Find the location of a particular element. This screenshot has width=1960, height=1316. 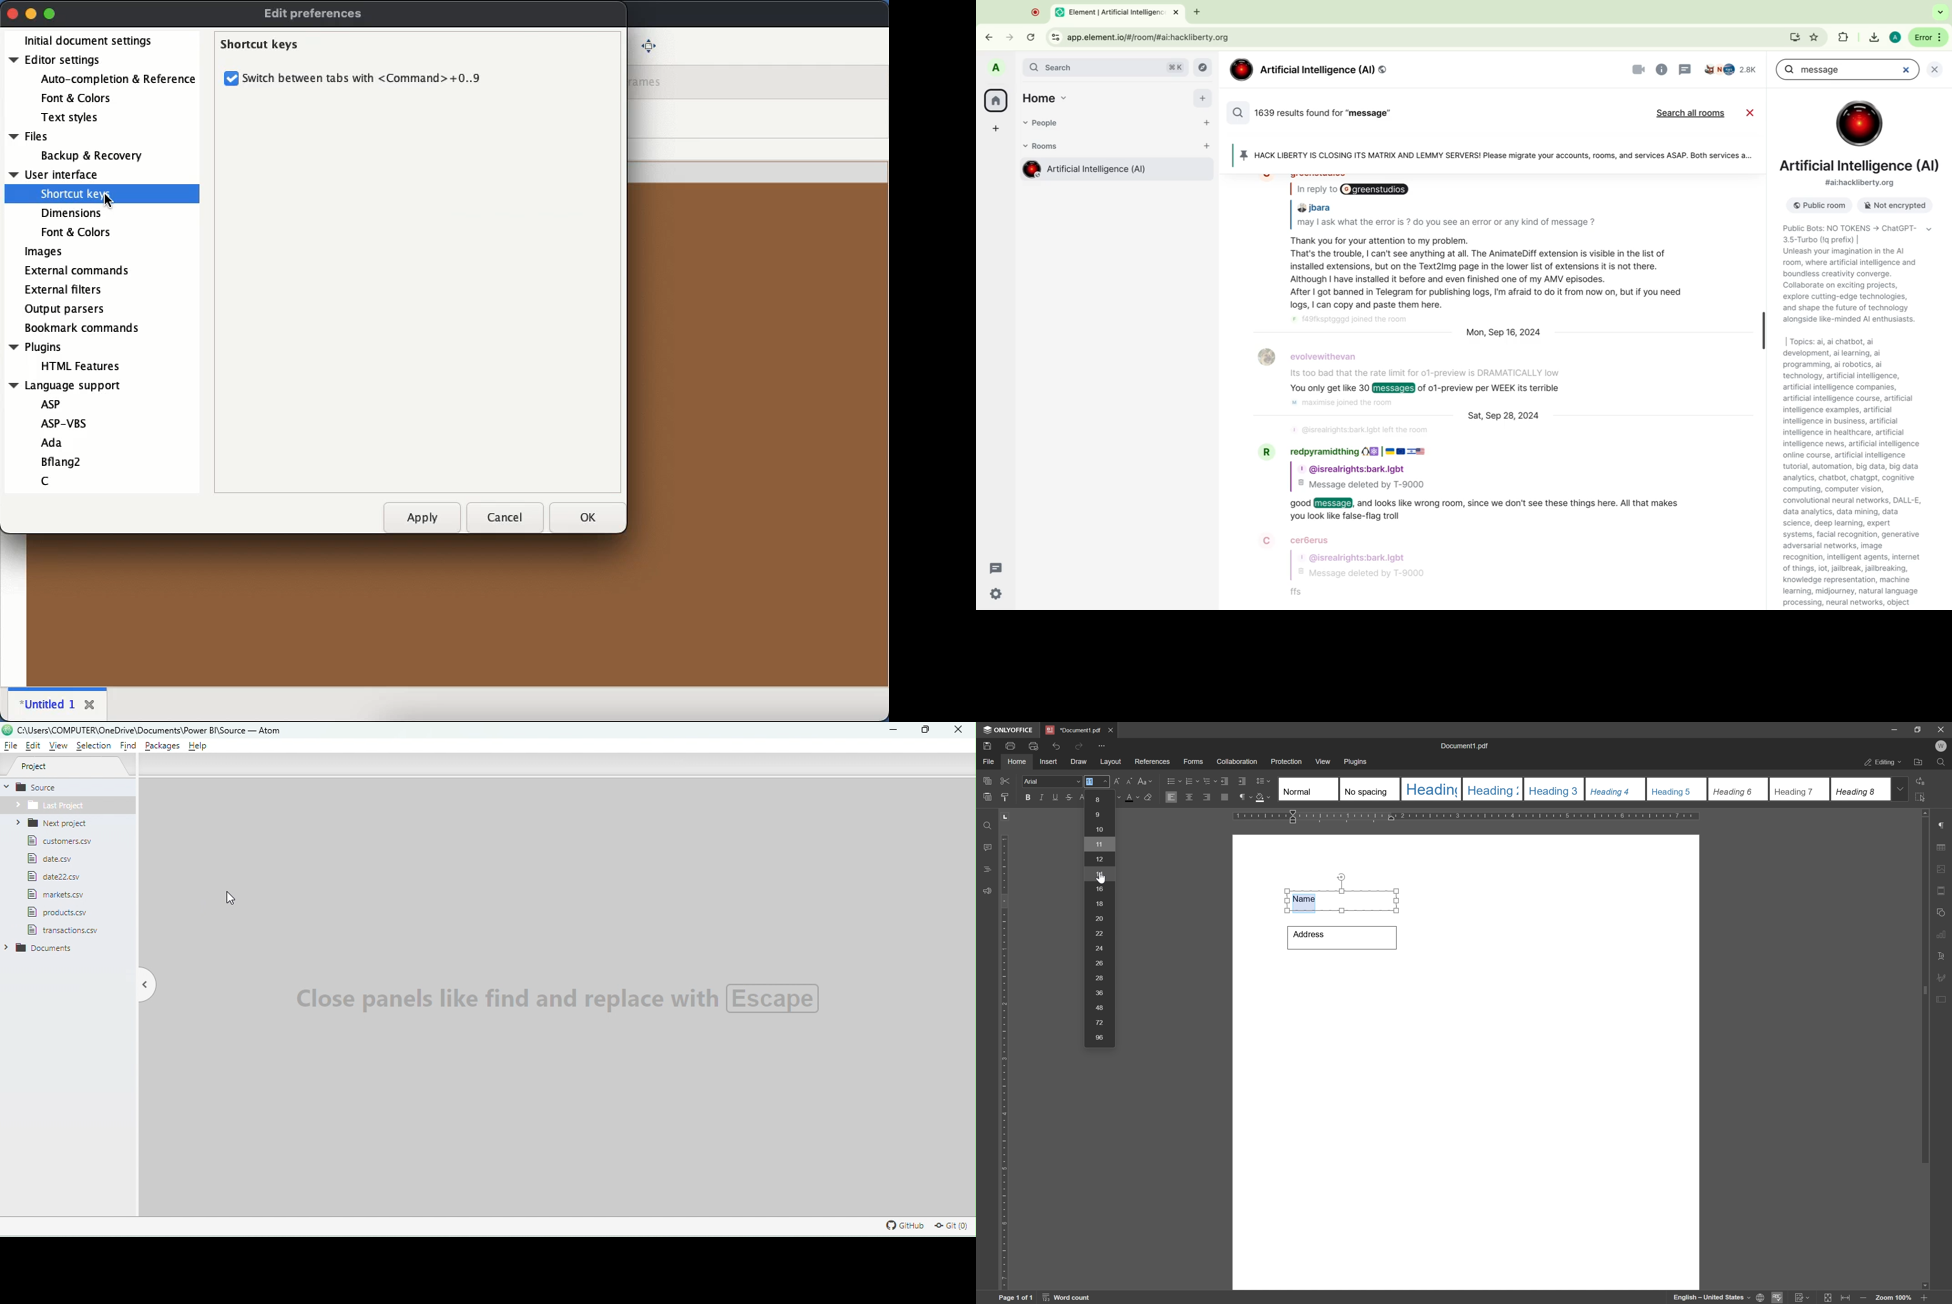

profile is located at coordinates (1299, 539).